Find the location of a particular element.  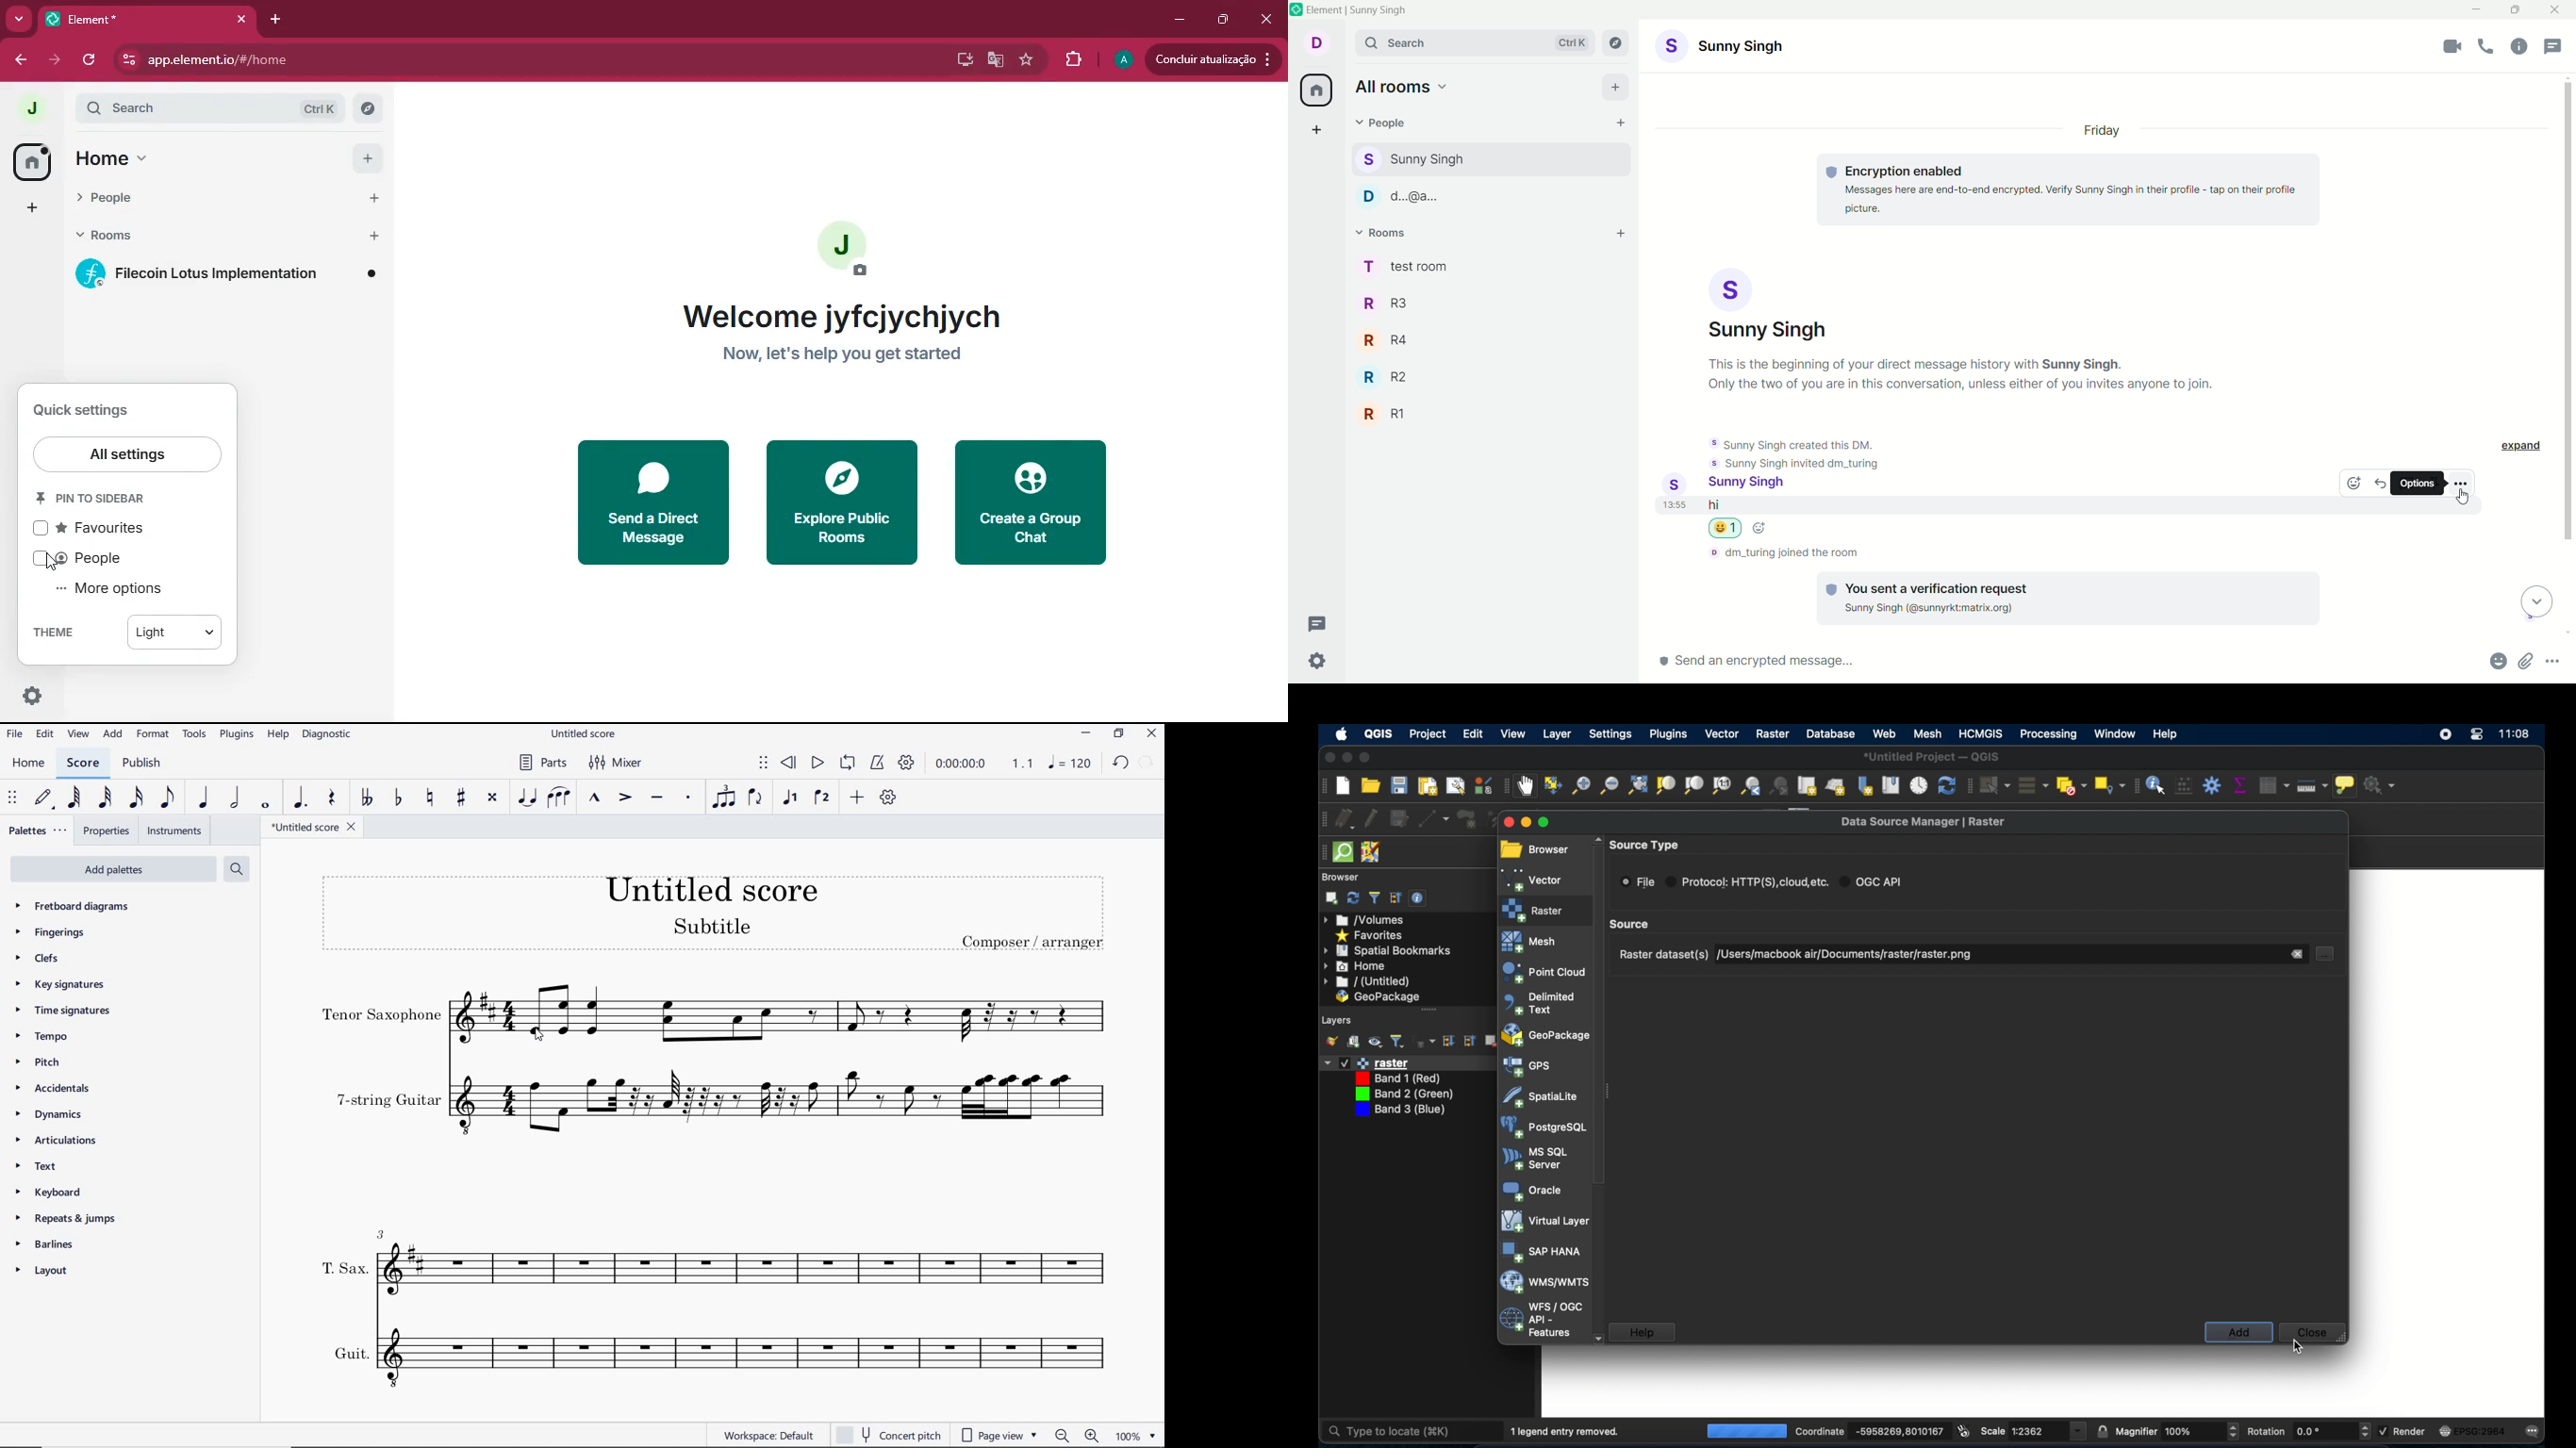

PAGE VIEW is located at coordinates (1000, 1434).